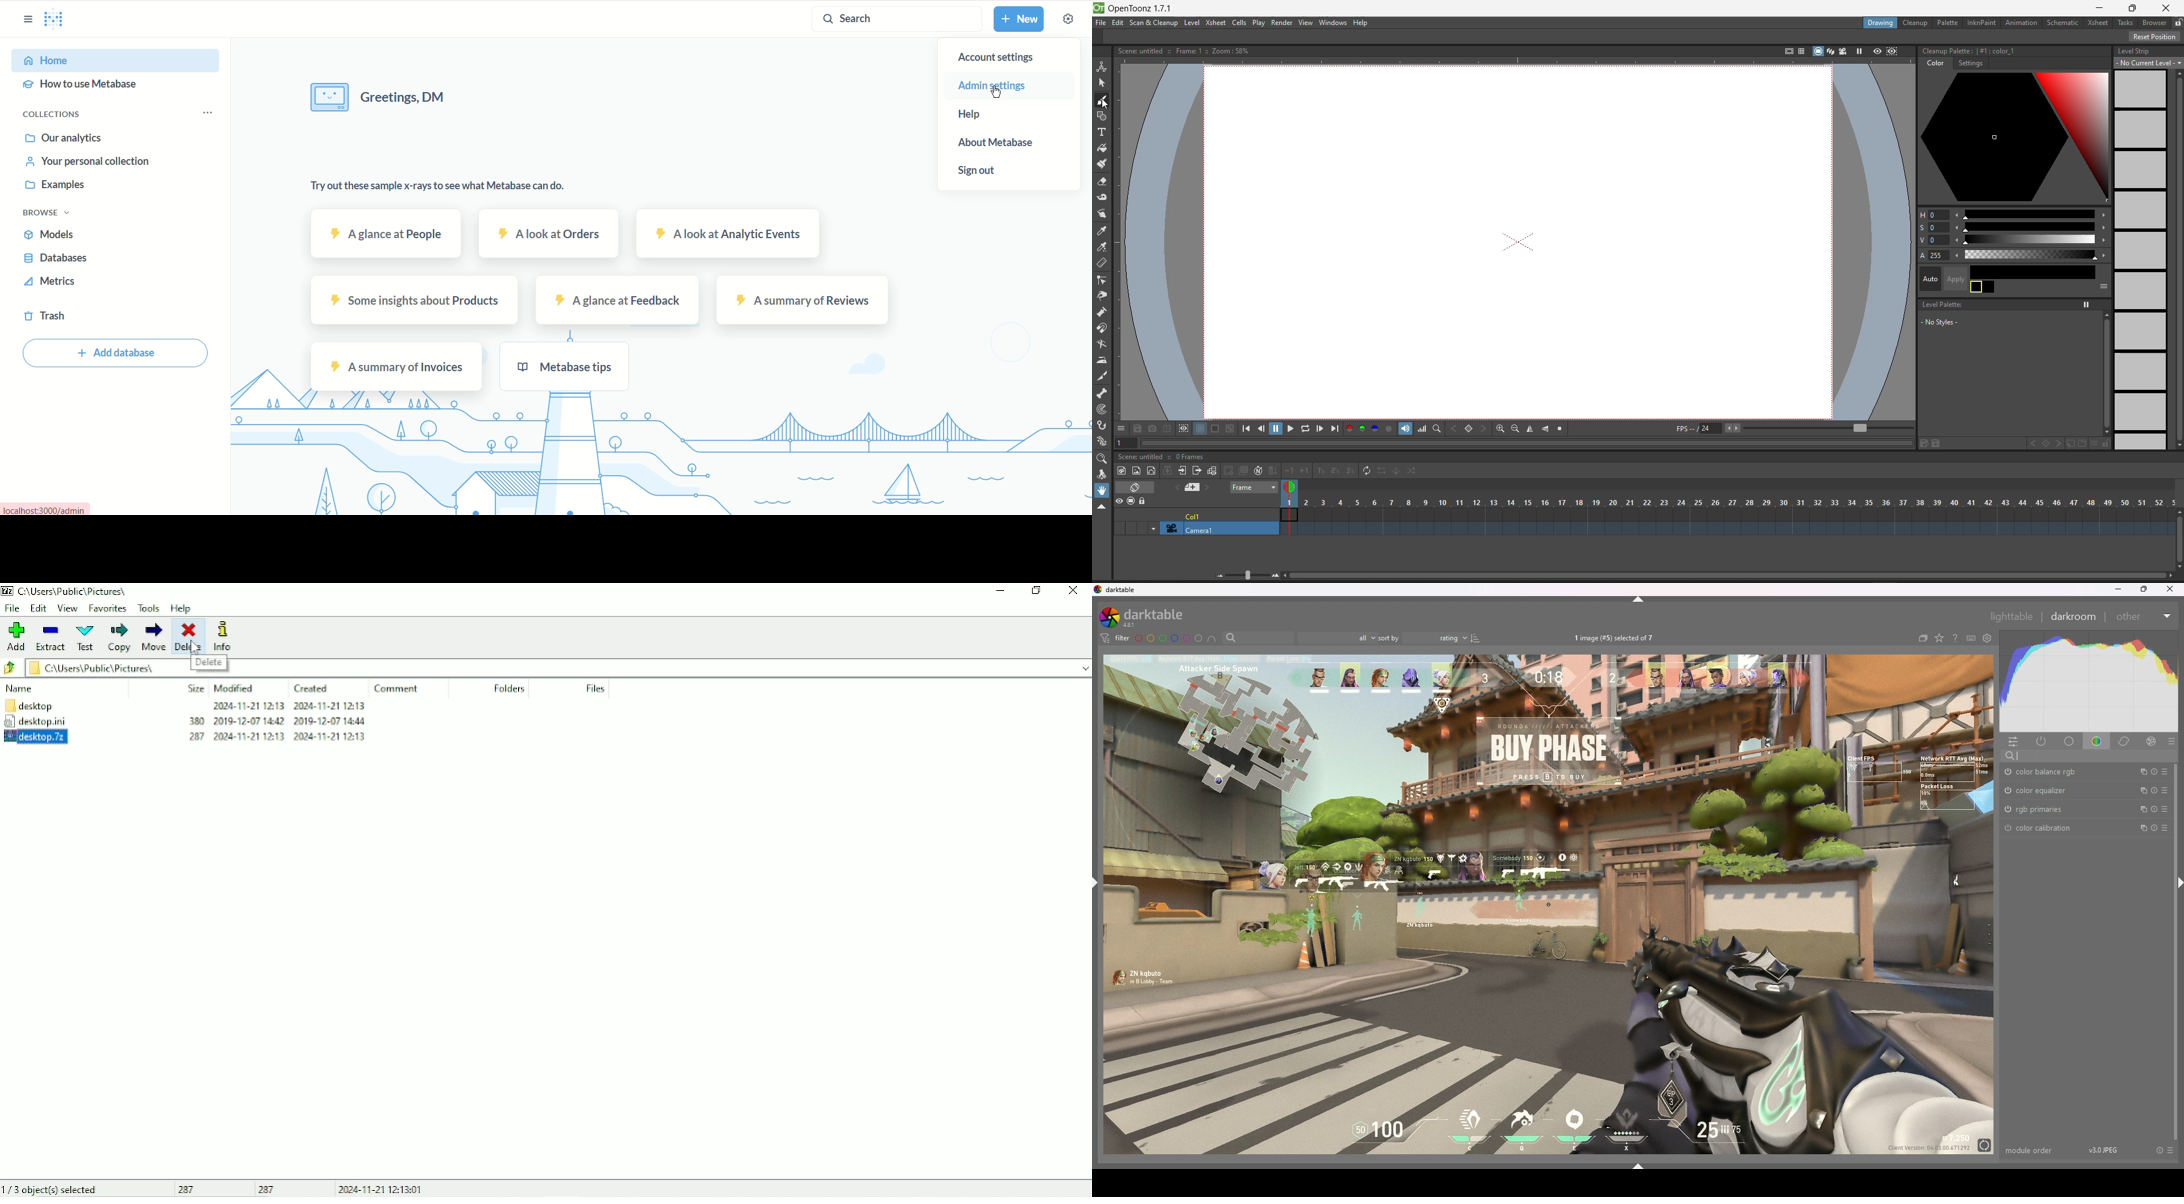  Describe the element at coordinates (886, 19) in the screenshot. I see `Search` at that location.